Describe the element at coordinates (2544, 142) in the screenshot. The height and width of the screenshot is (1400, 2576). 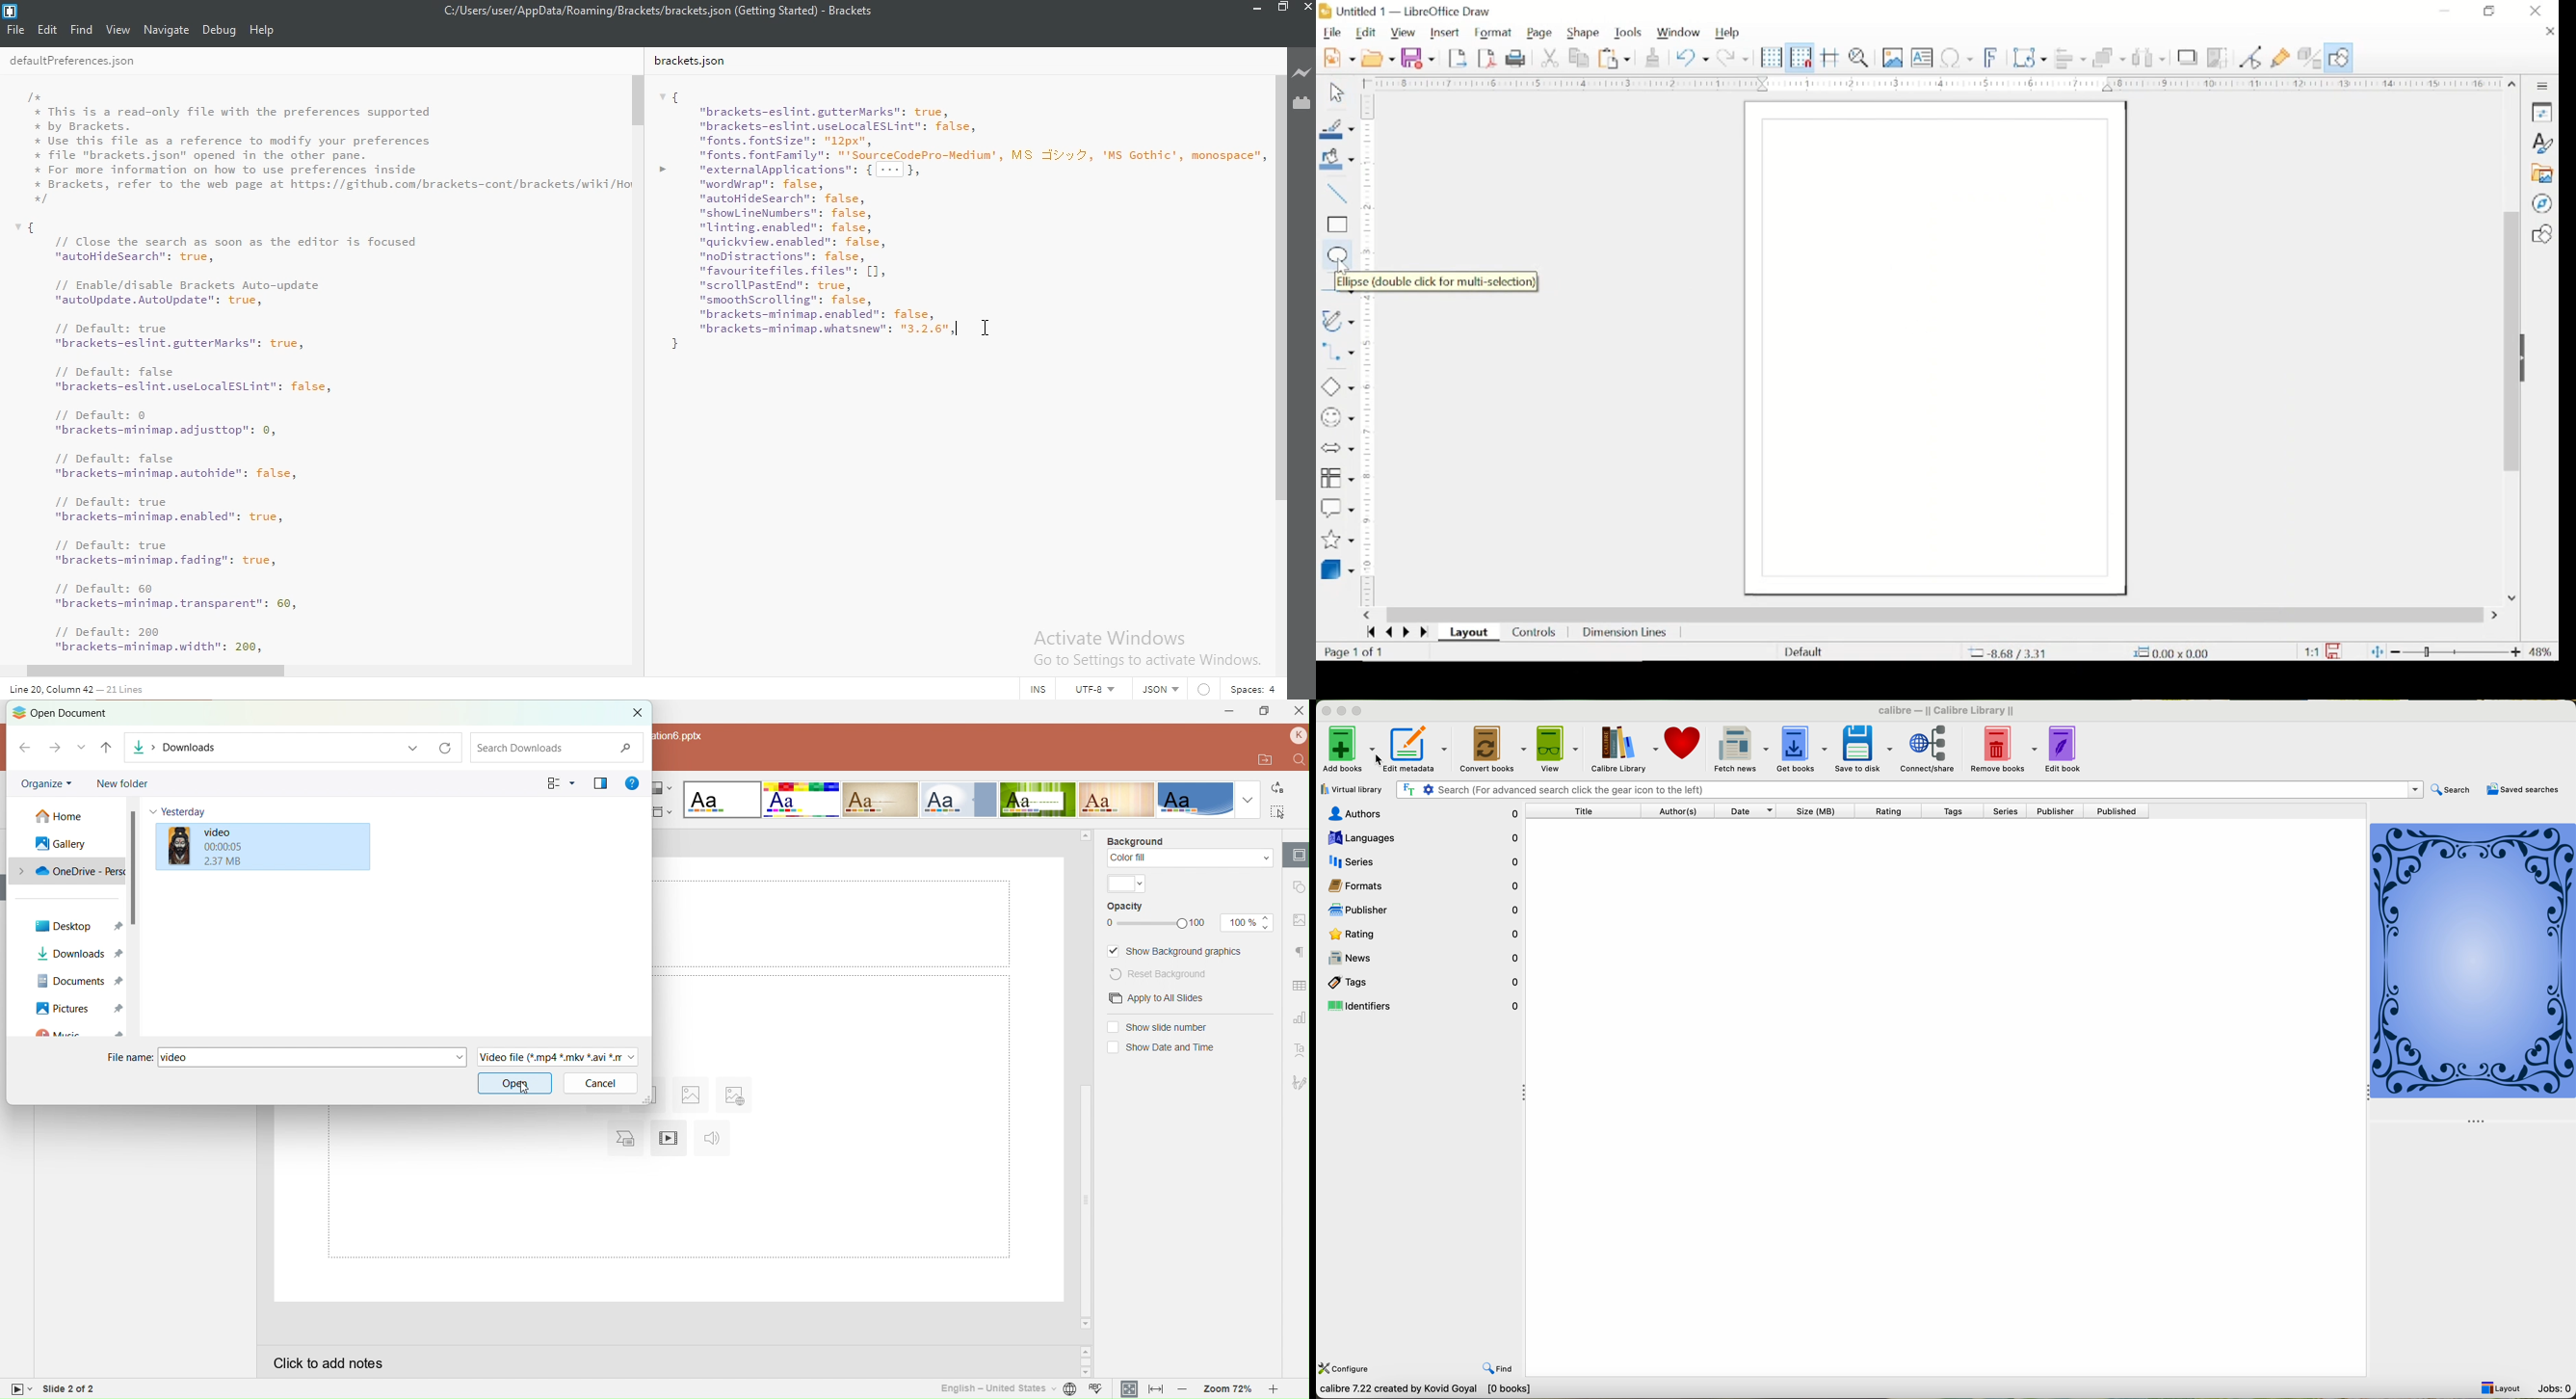
I see `styles` at that location.